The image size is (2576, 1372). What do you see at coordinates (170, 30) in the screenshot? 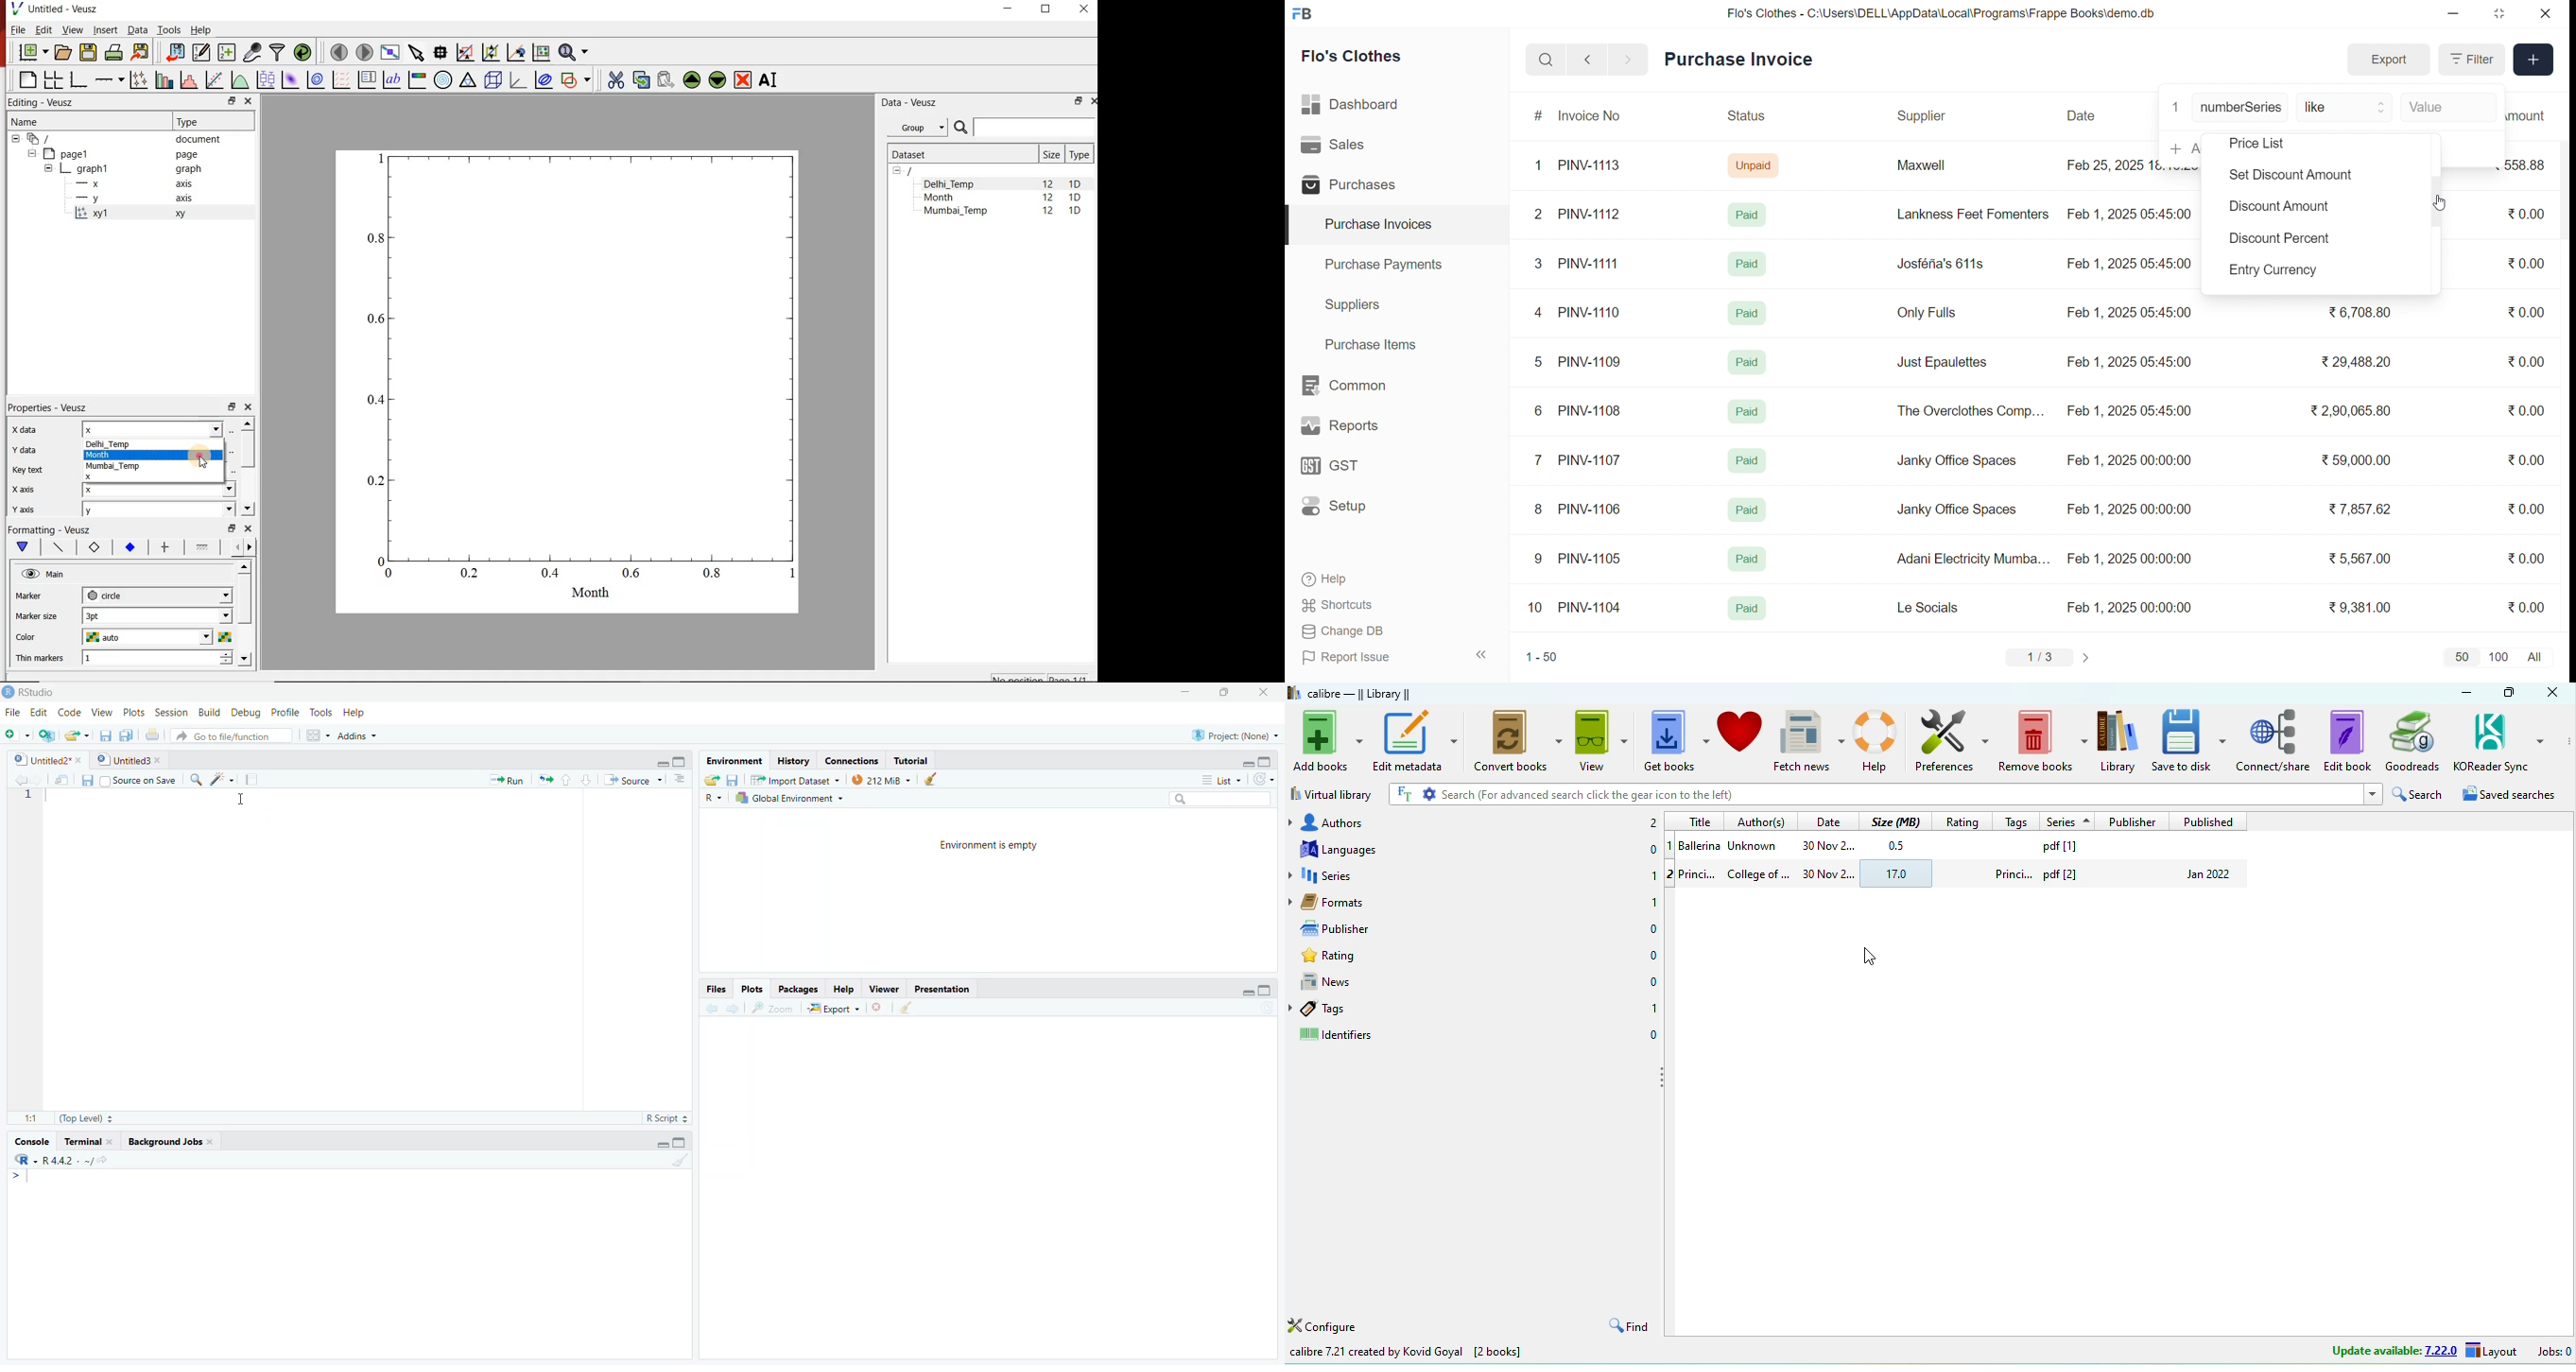
I see `Tools` at bounding box center [170, 30].